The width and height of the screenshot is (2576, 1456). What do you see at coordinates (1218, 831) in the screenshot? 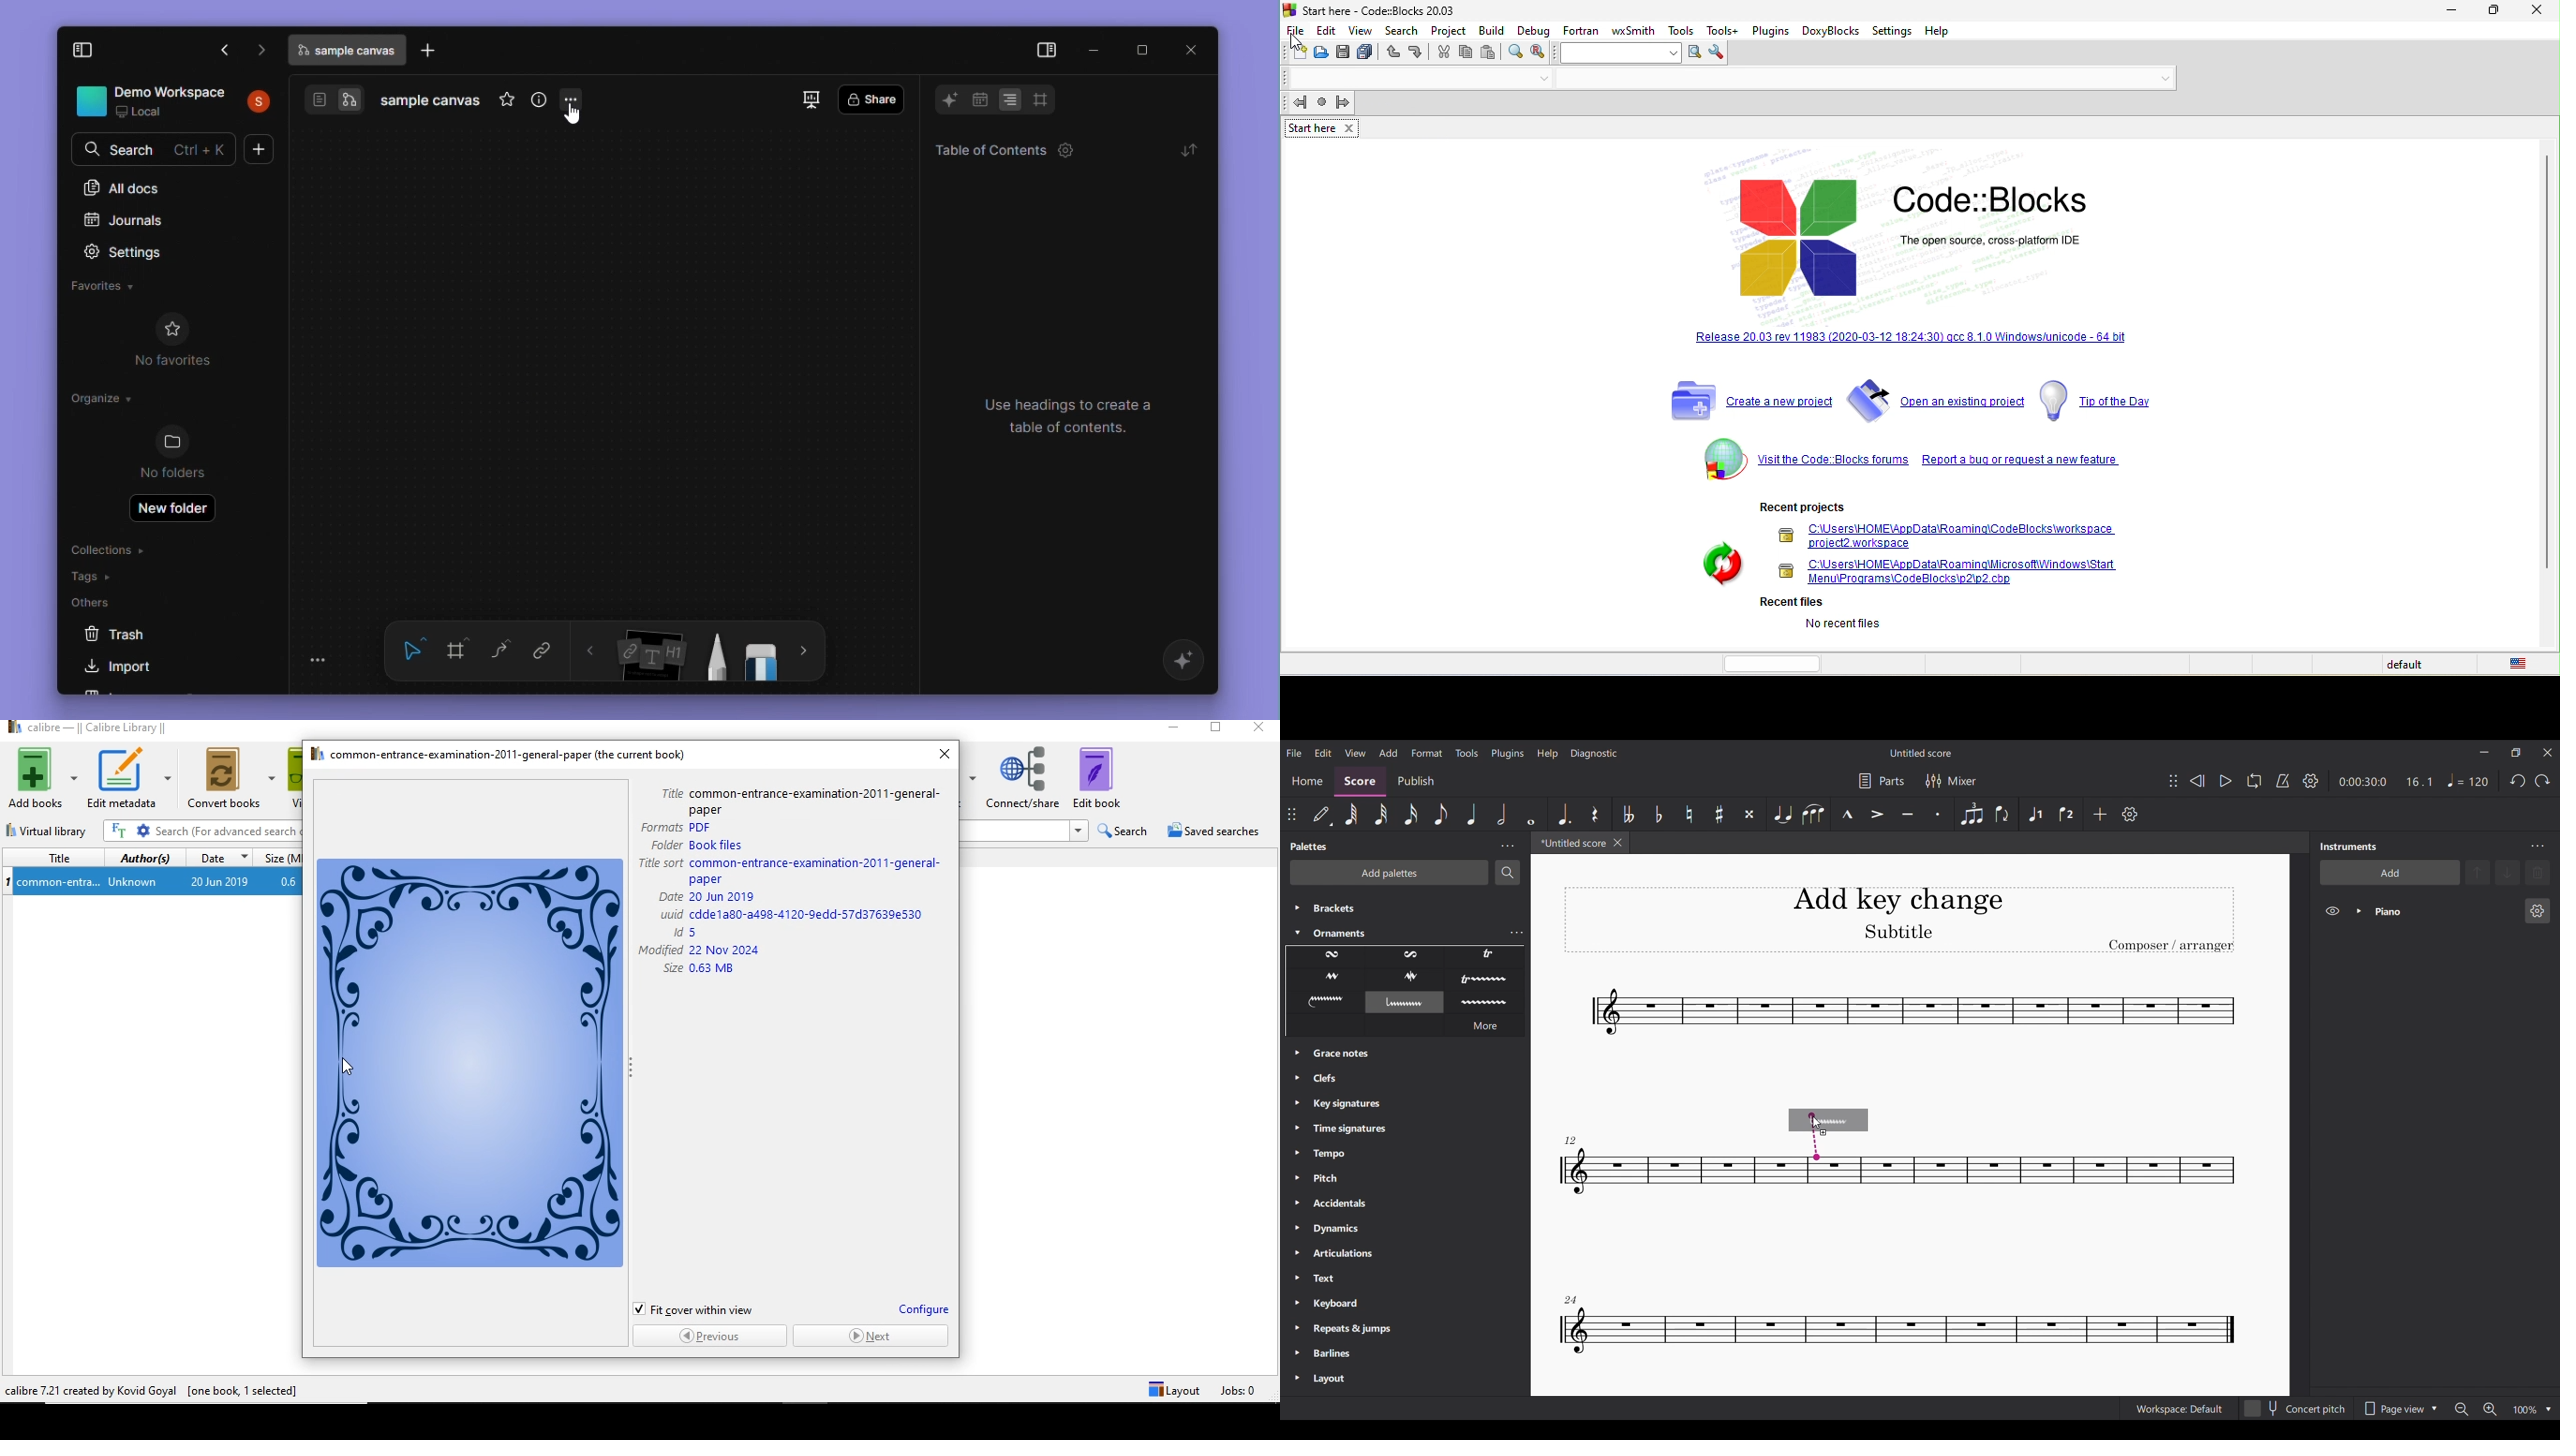
I see `saved searches` at bounding box center [1218, 831].